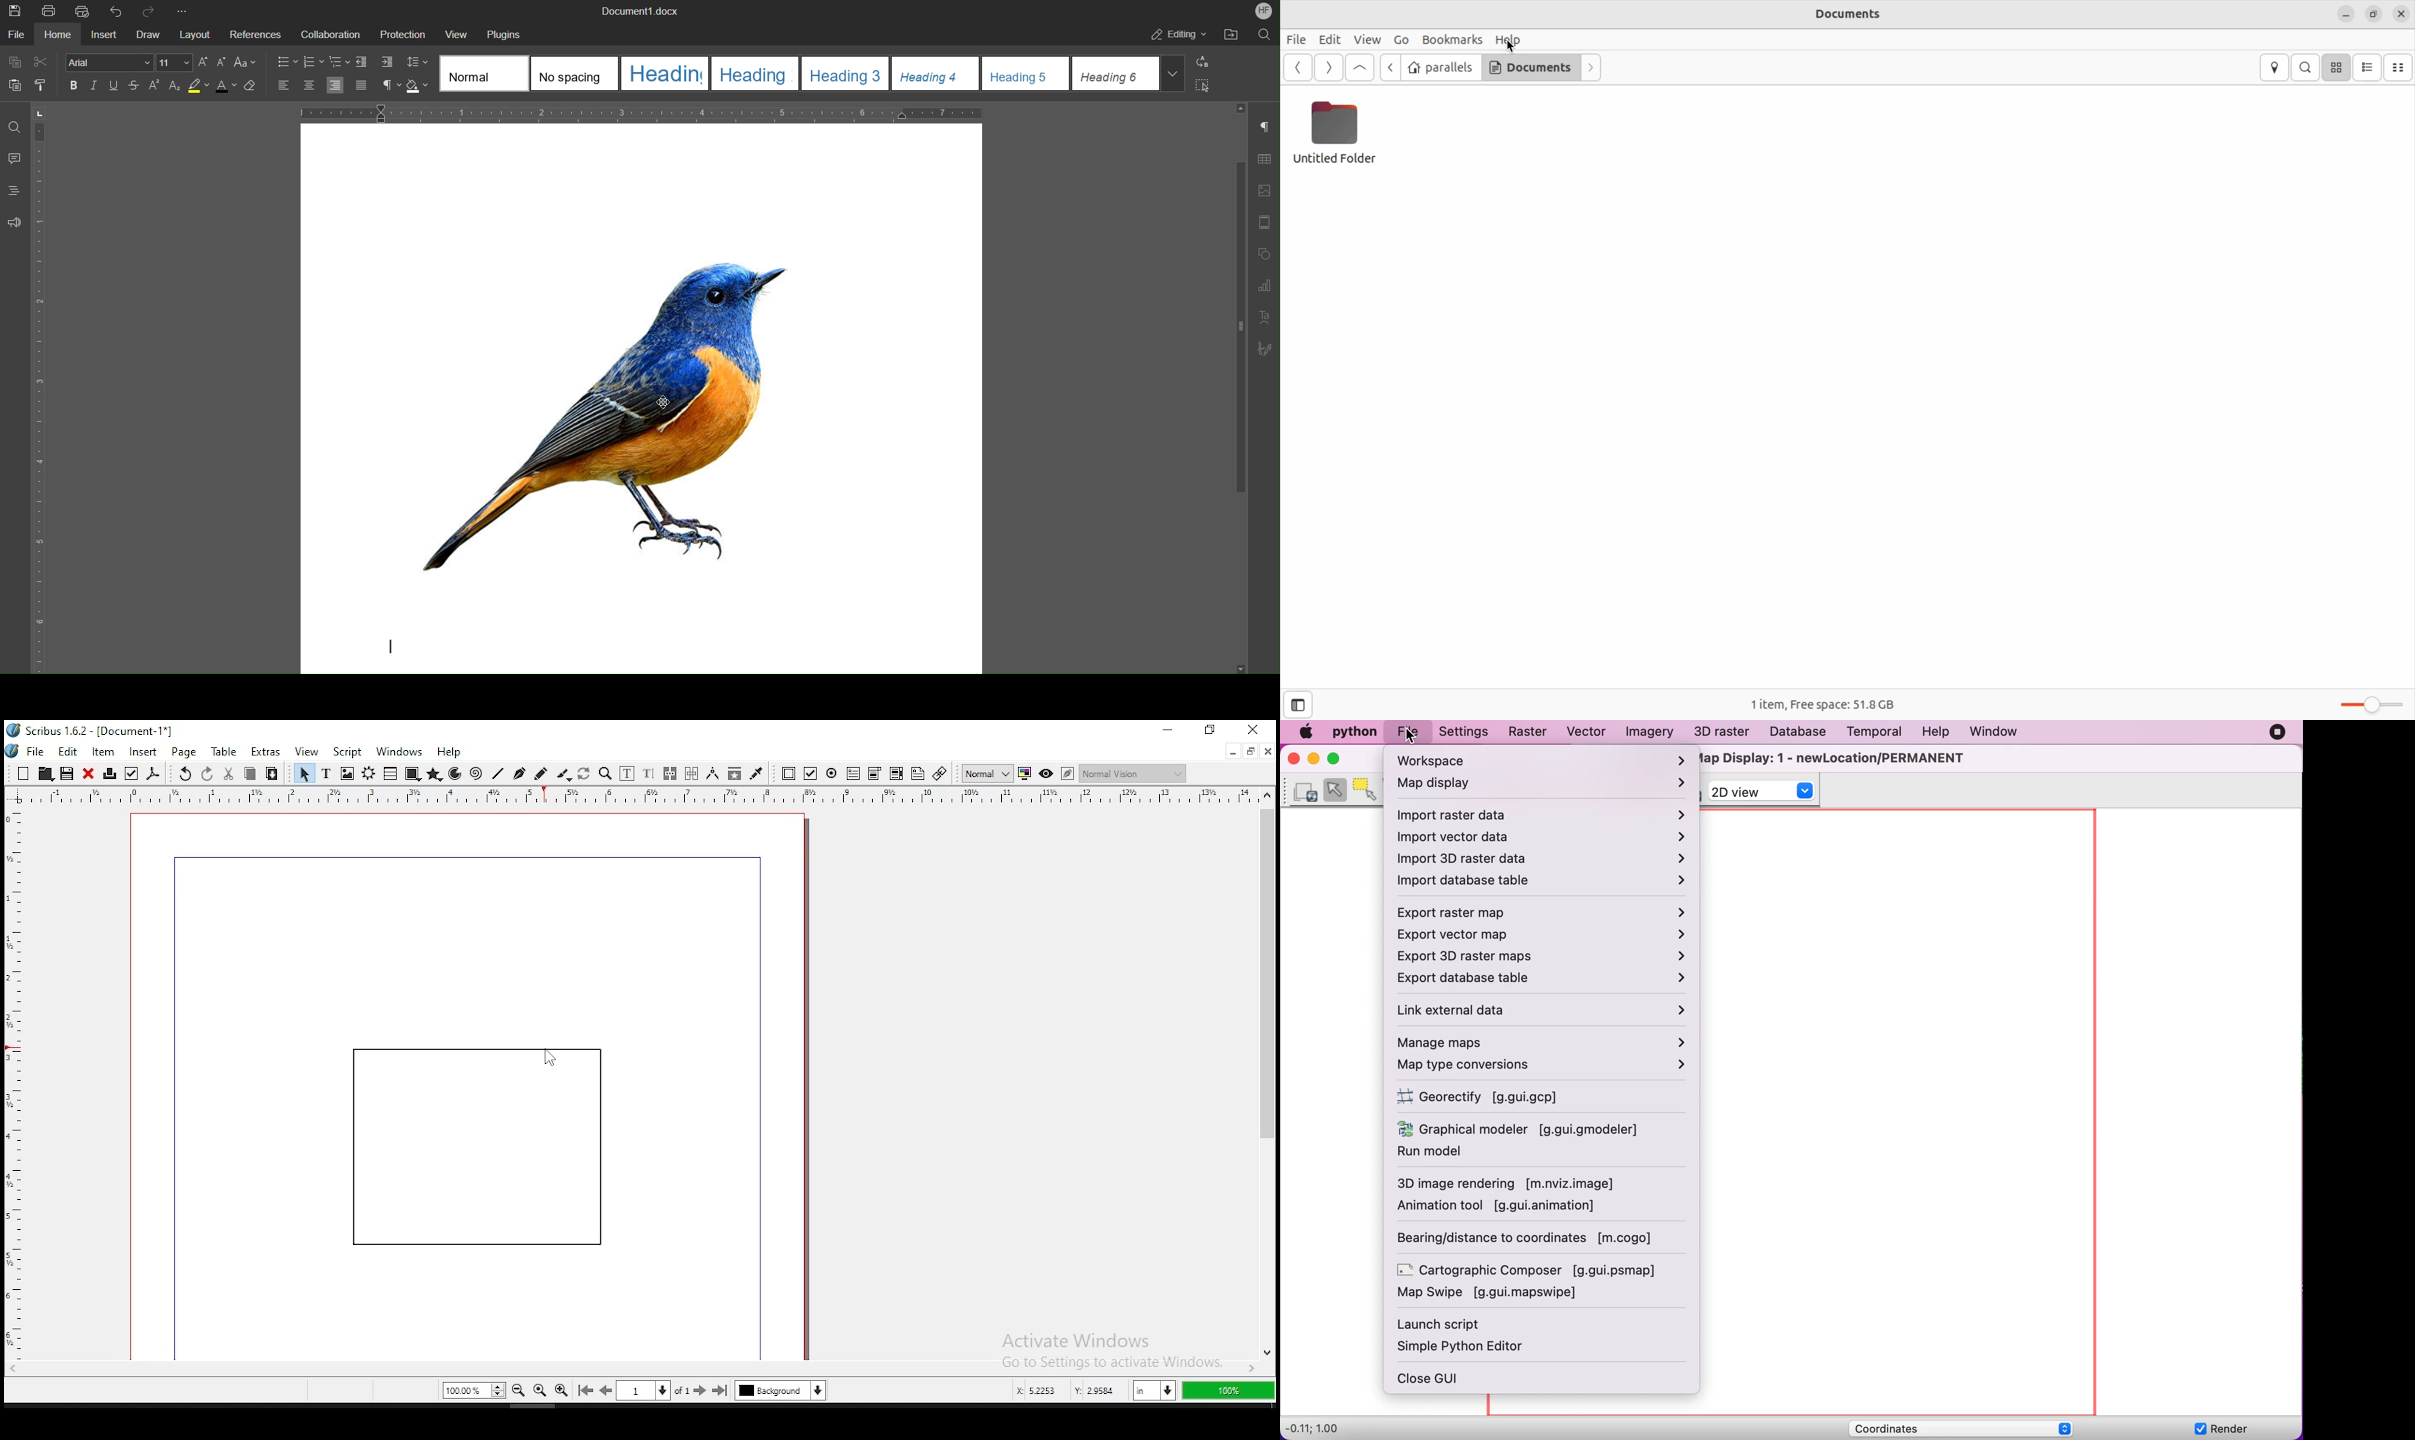  I want to click on scroll bar, so click(632, 1370).